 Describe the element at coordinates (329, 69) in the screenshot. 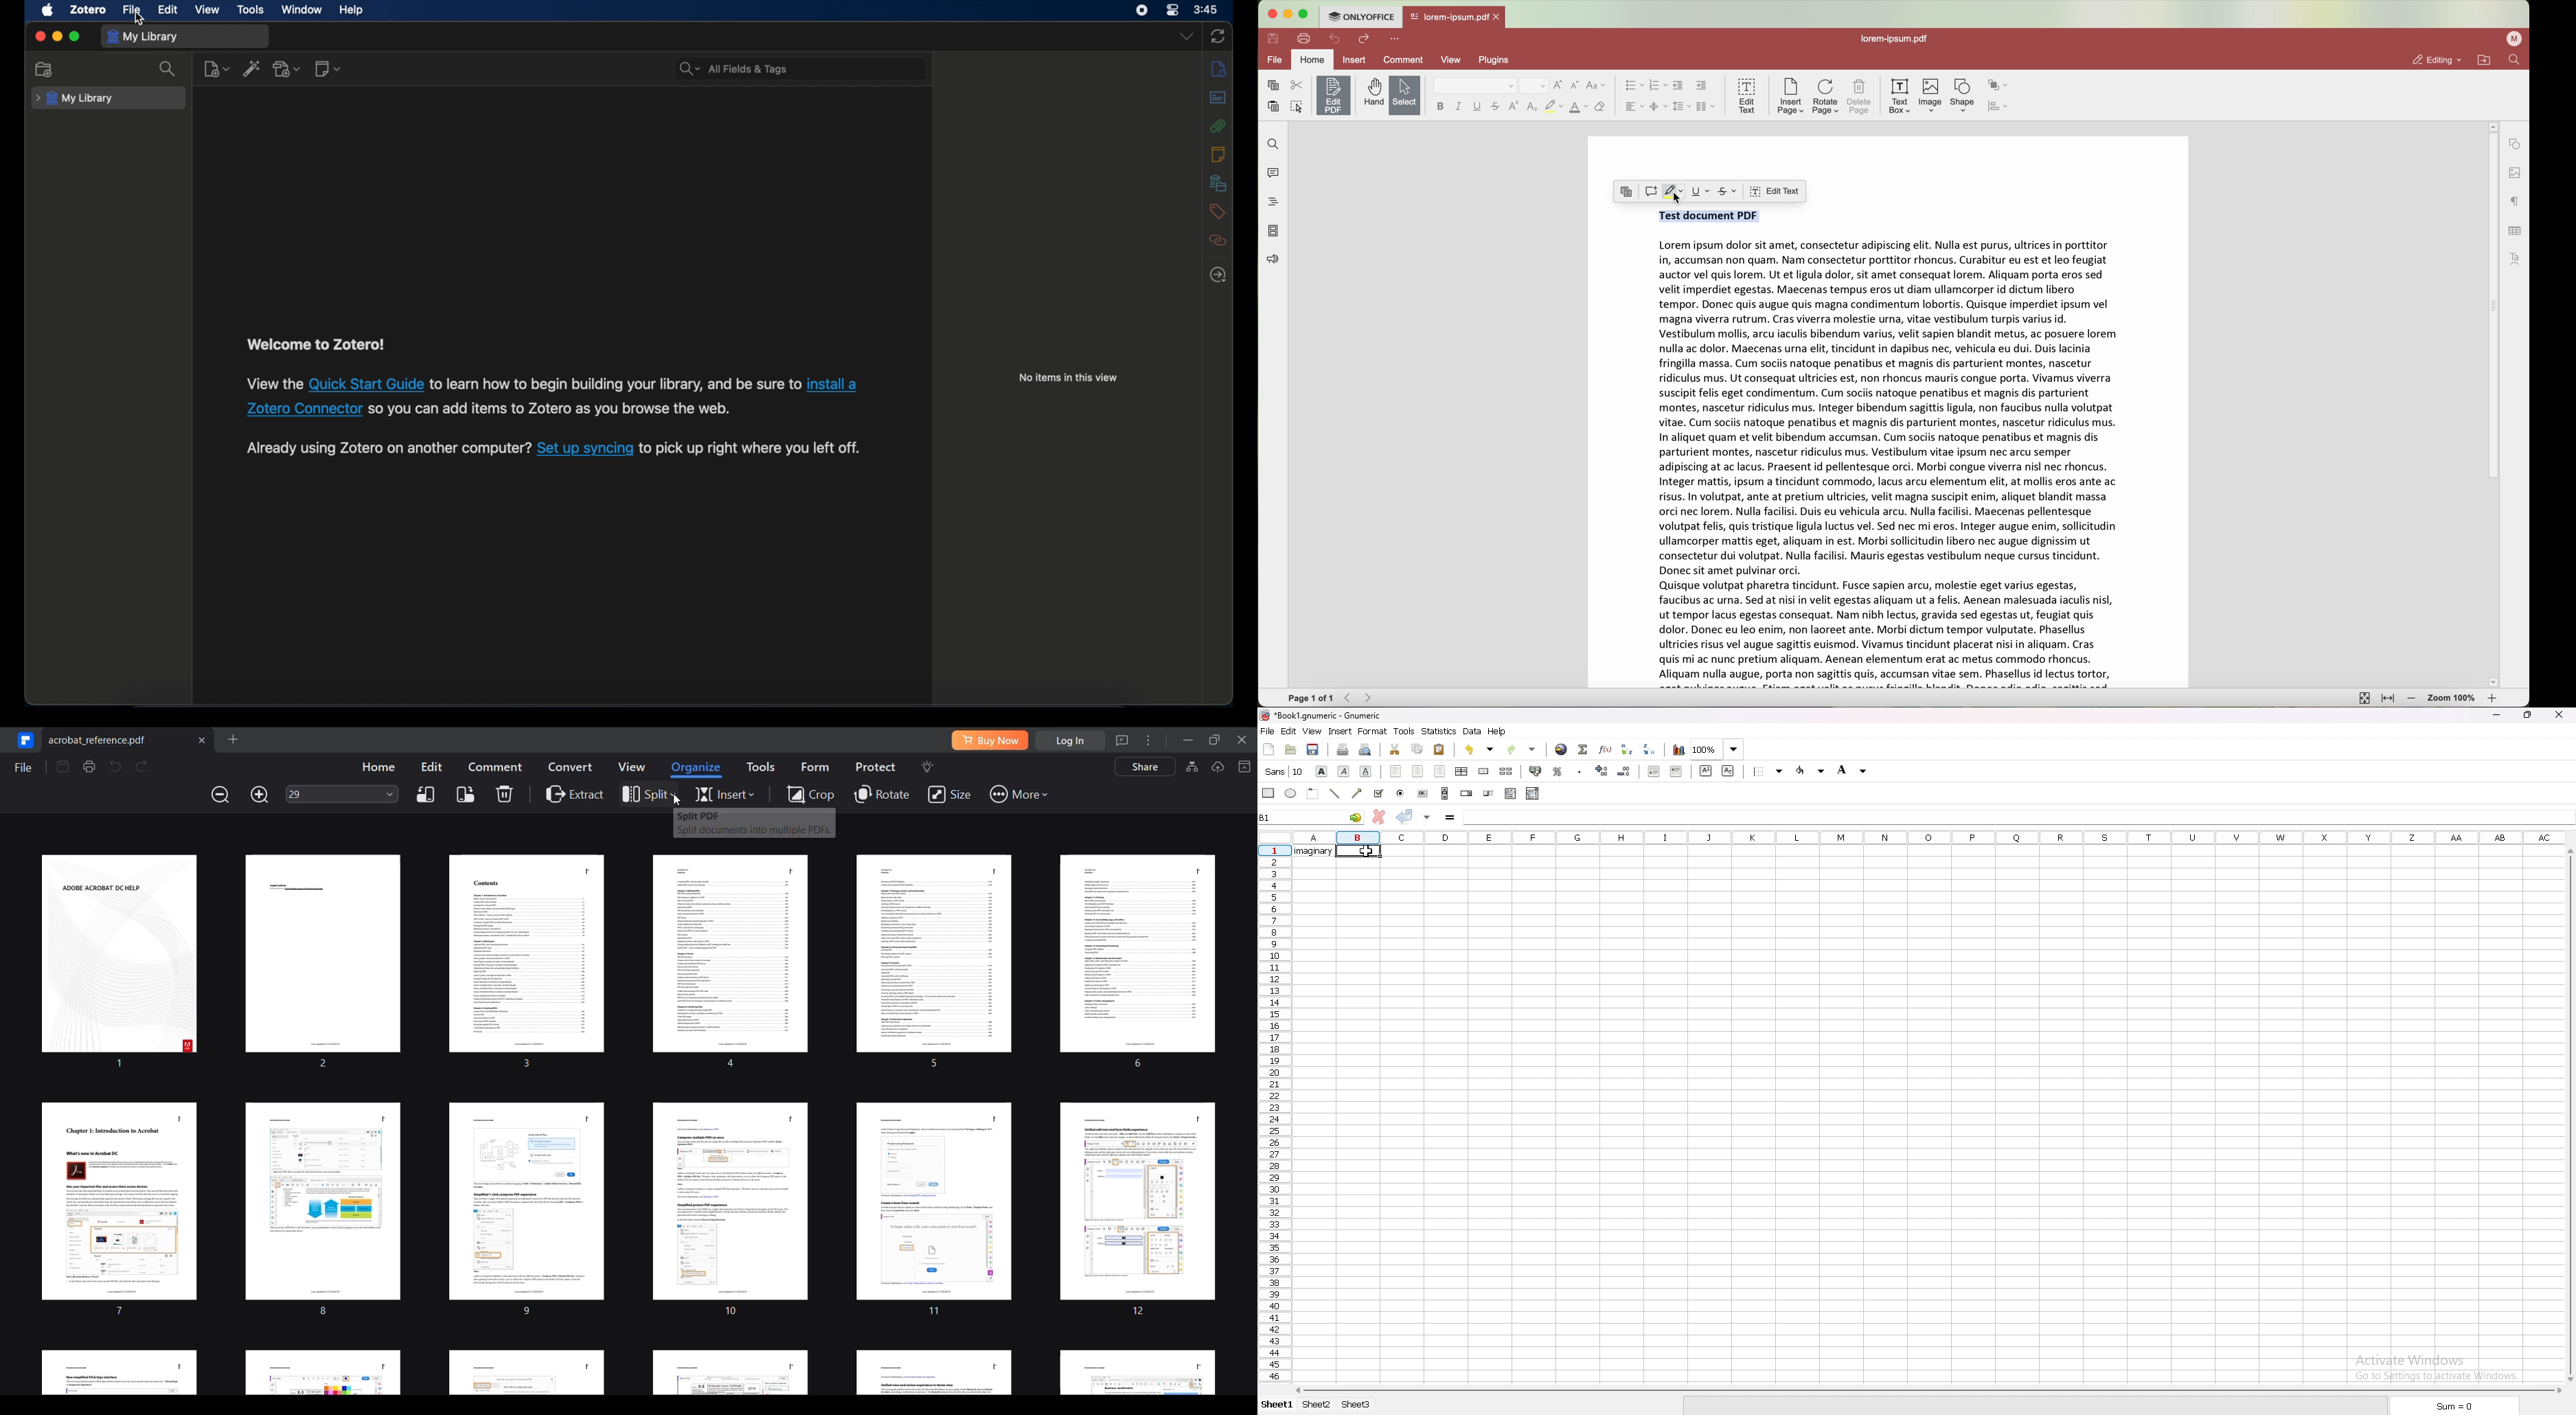

I see `new notes` at that location.